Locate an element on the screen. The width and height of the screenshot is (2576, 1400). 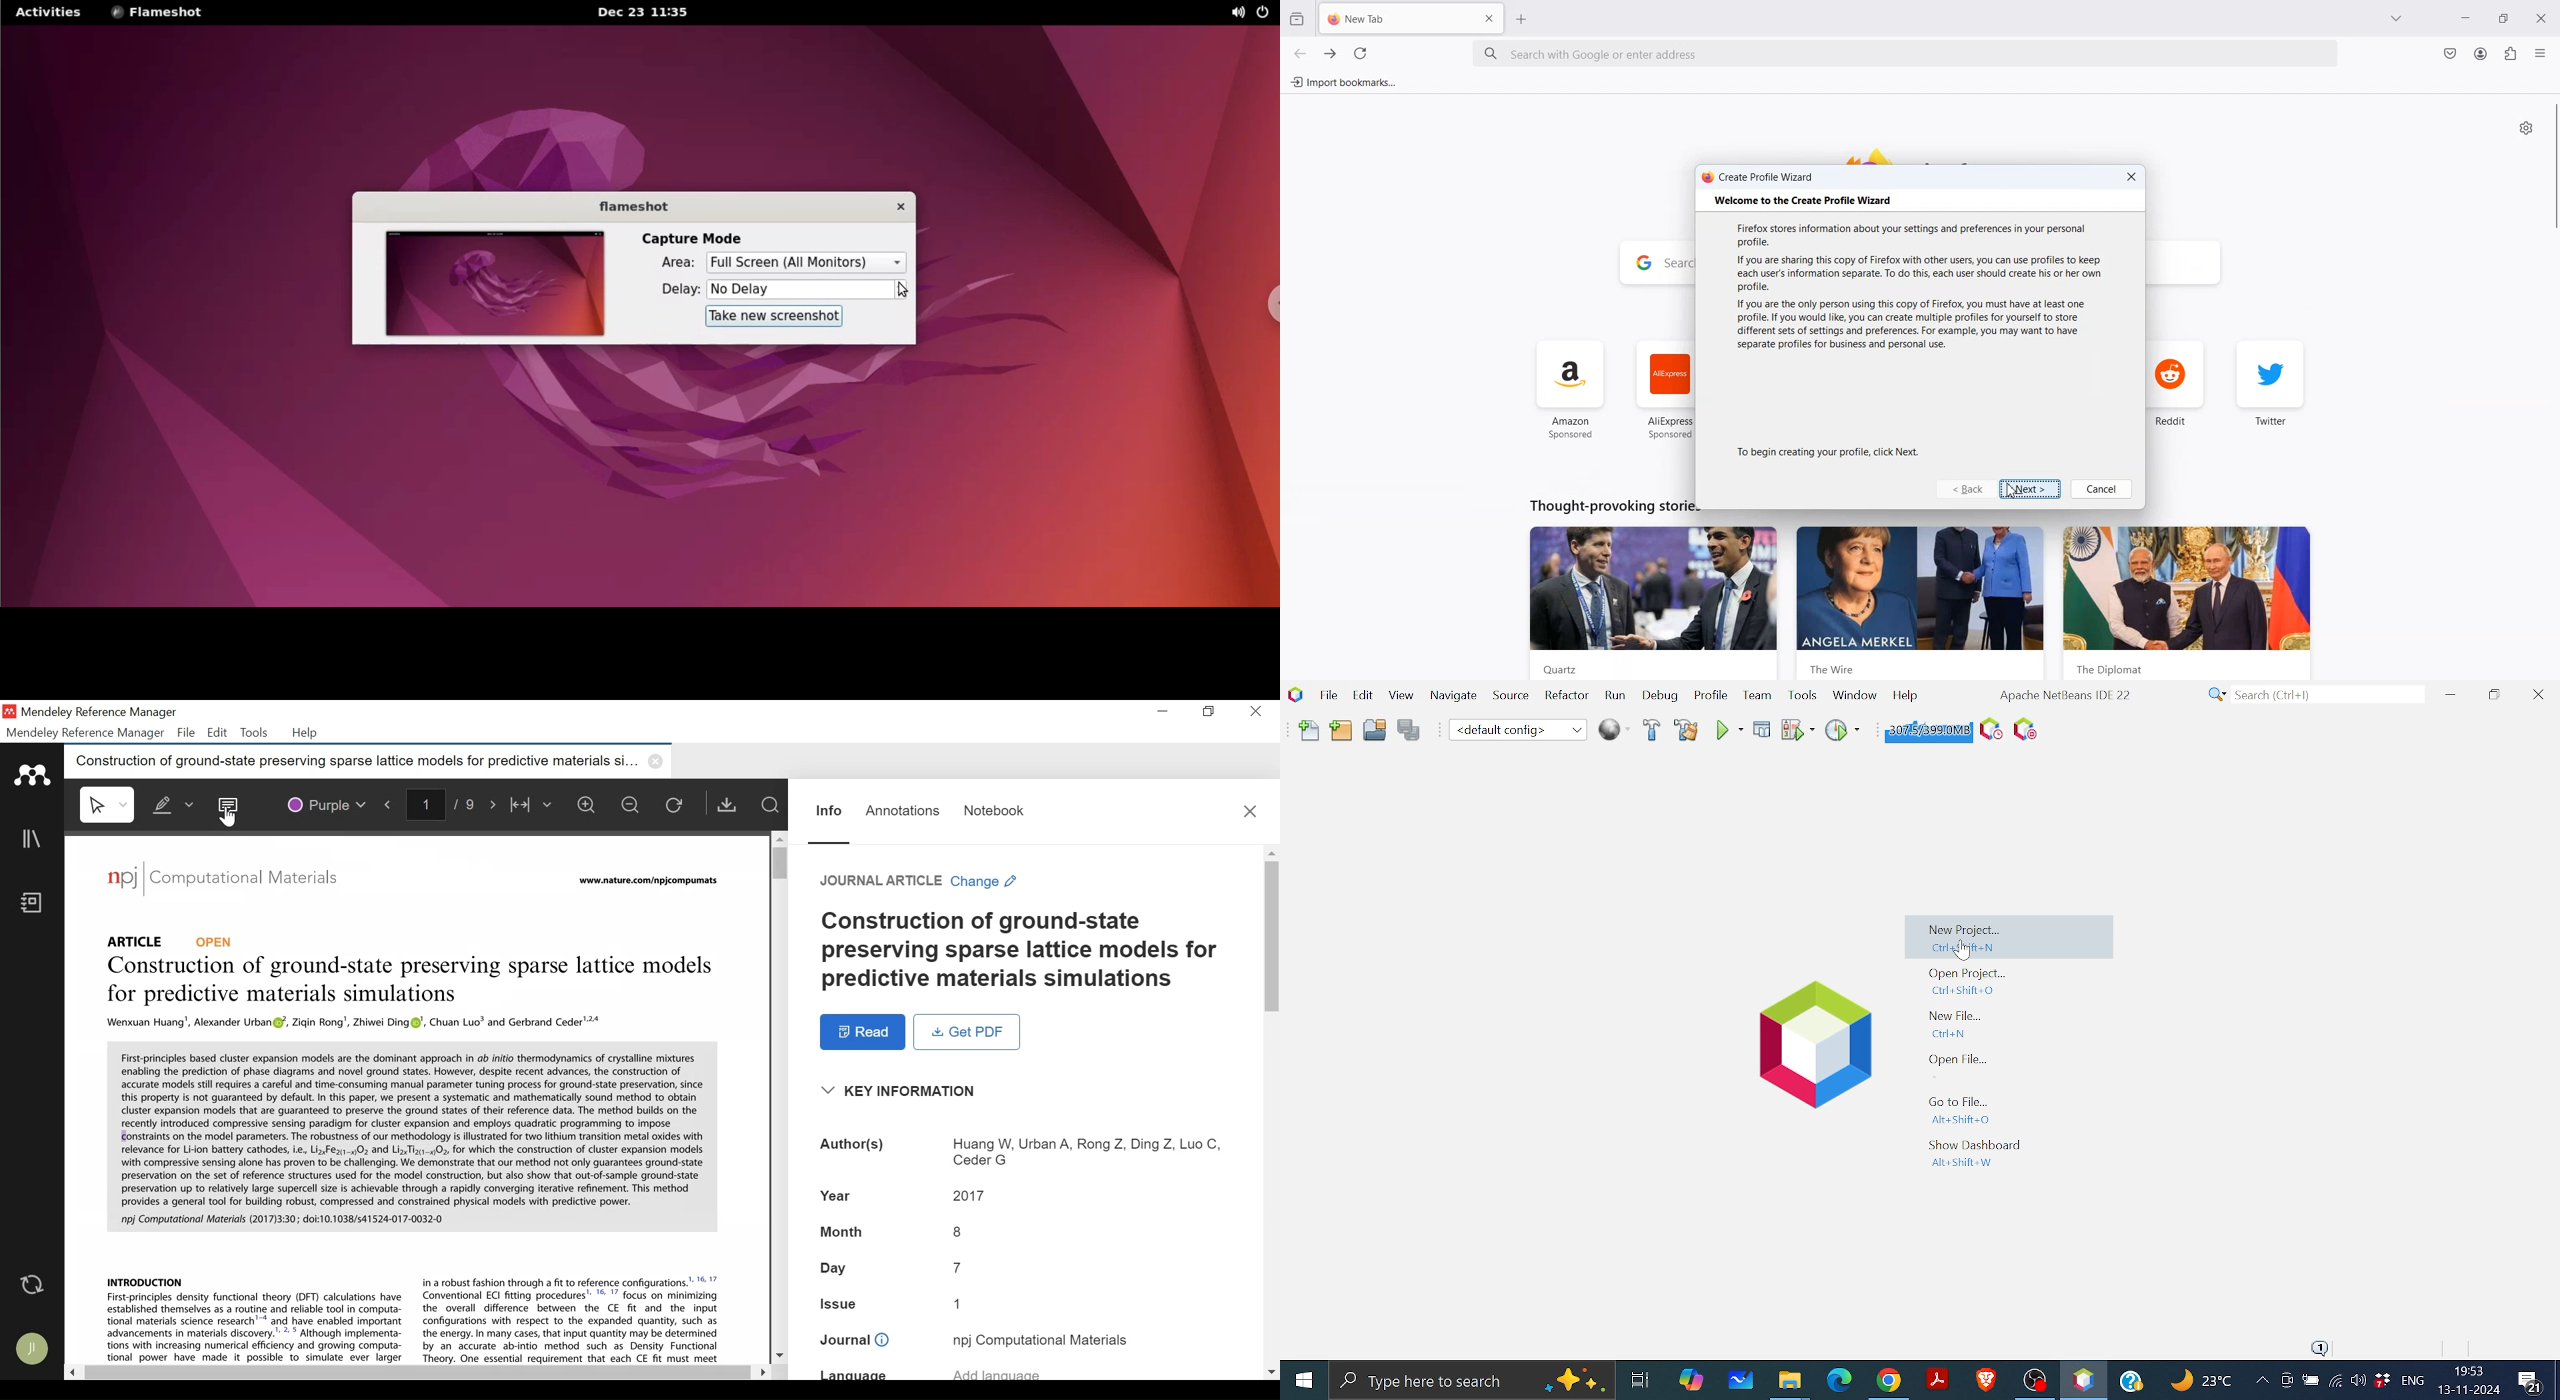
Width to fit is located at coordinates (533, 806).